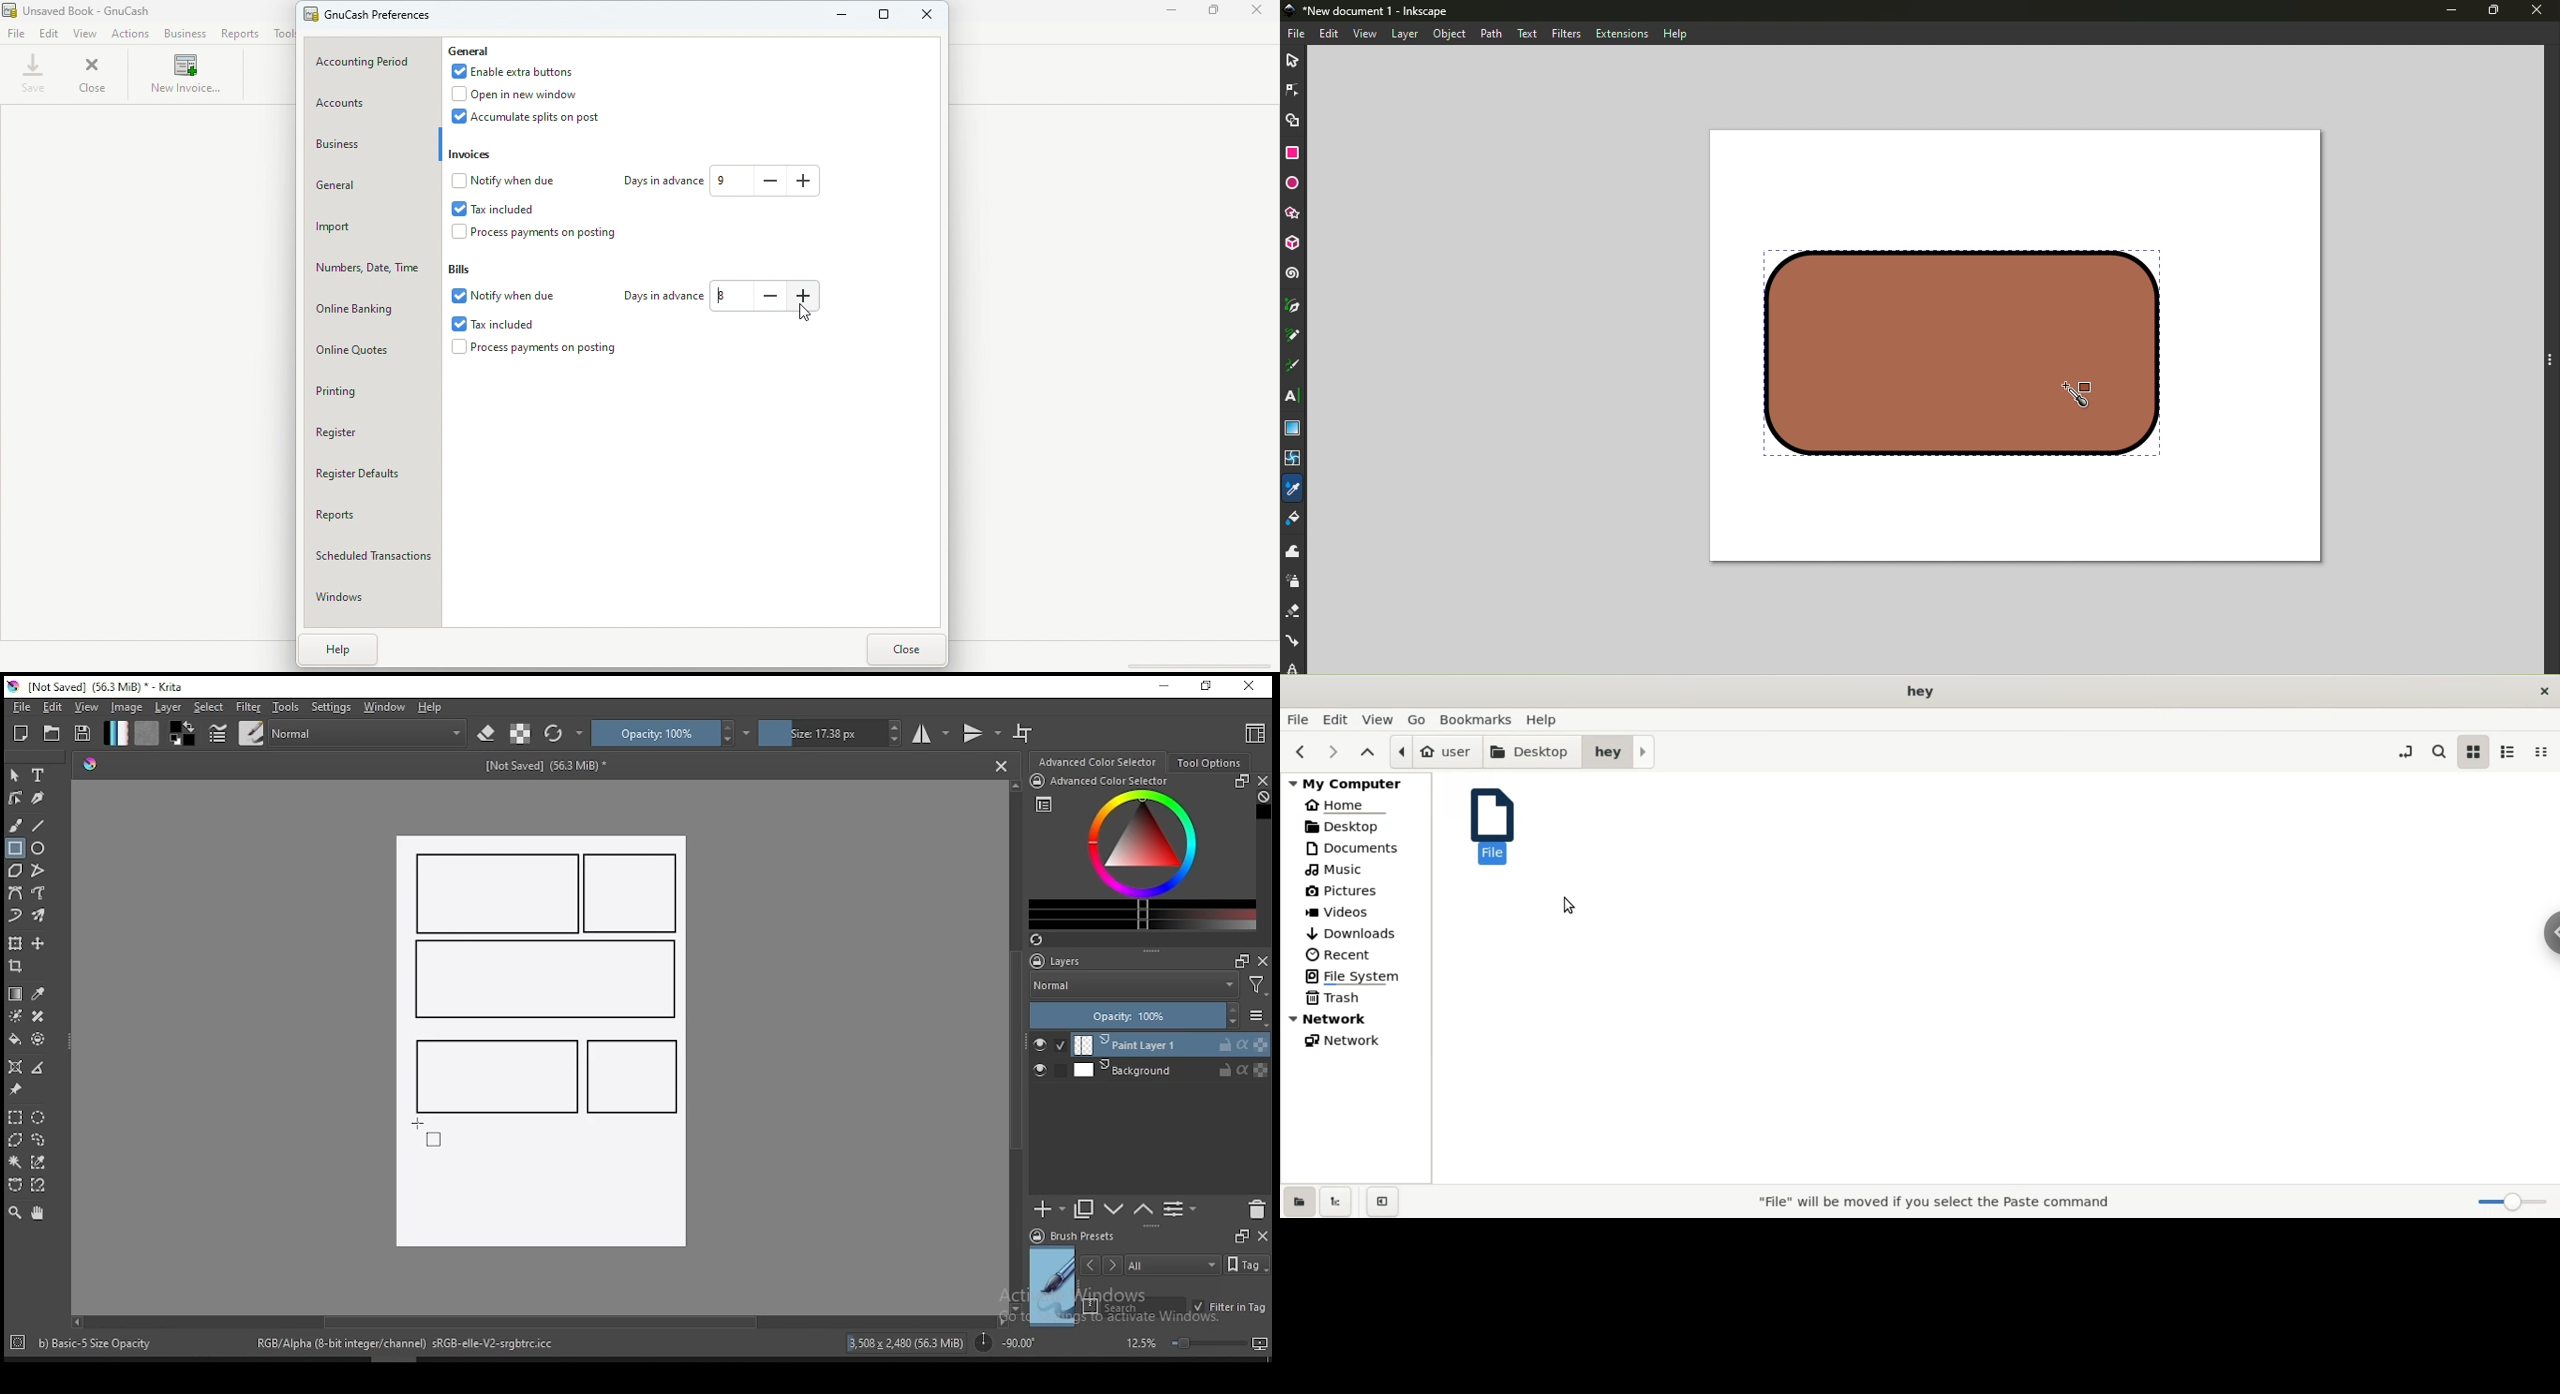 Image resolution: width=2576 pixels, height=1400 pixels. I want to click on Text box, so click(730, 181).